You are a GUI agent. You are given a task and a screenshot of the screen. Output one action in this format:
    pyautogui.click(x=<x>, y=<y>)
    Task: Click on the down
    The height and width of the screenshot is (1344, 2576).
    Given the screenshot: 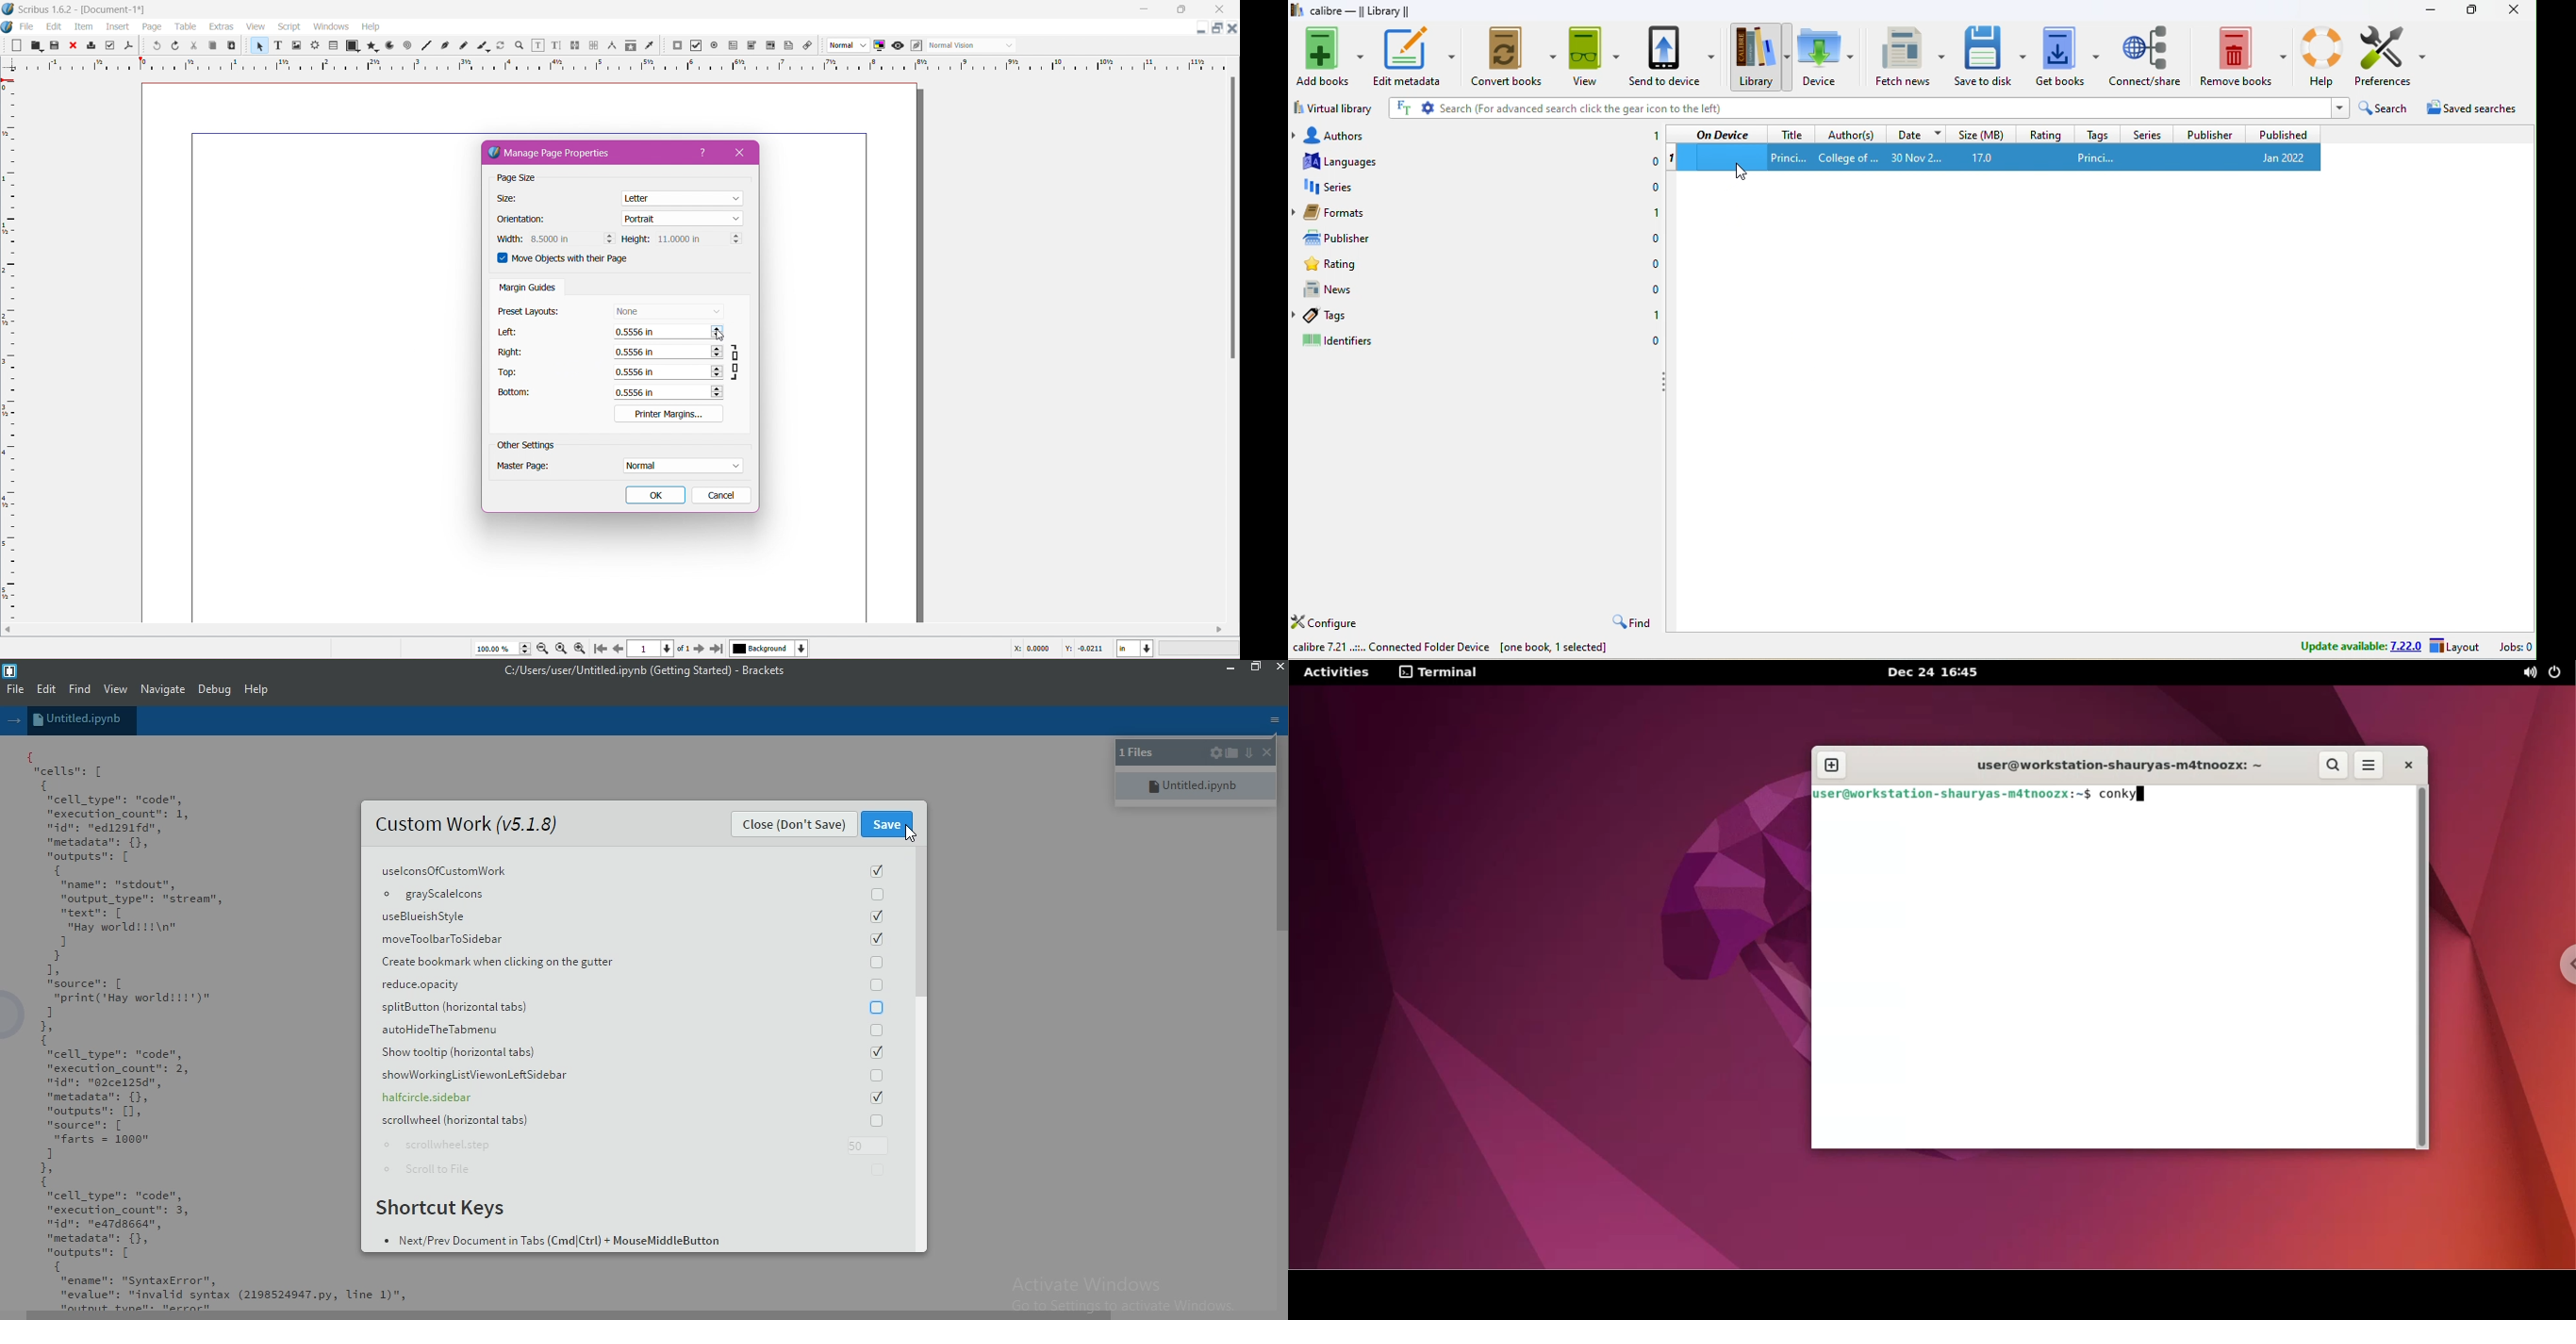 What is the action you would take?
    pyautogui.click(x=1248, y=753)
    